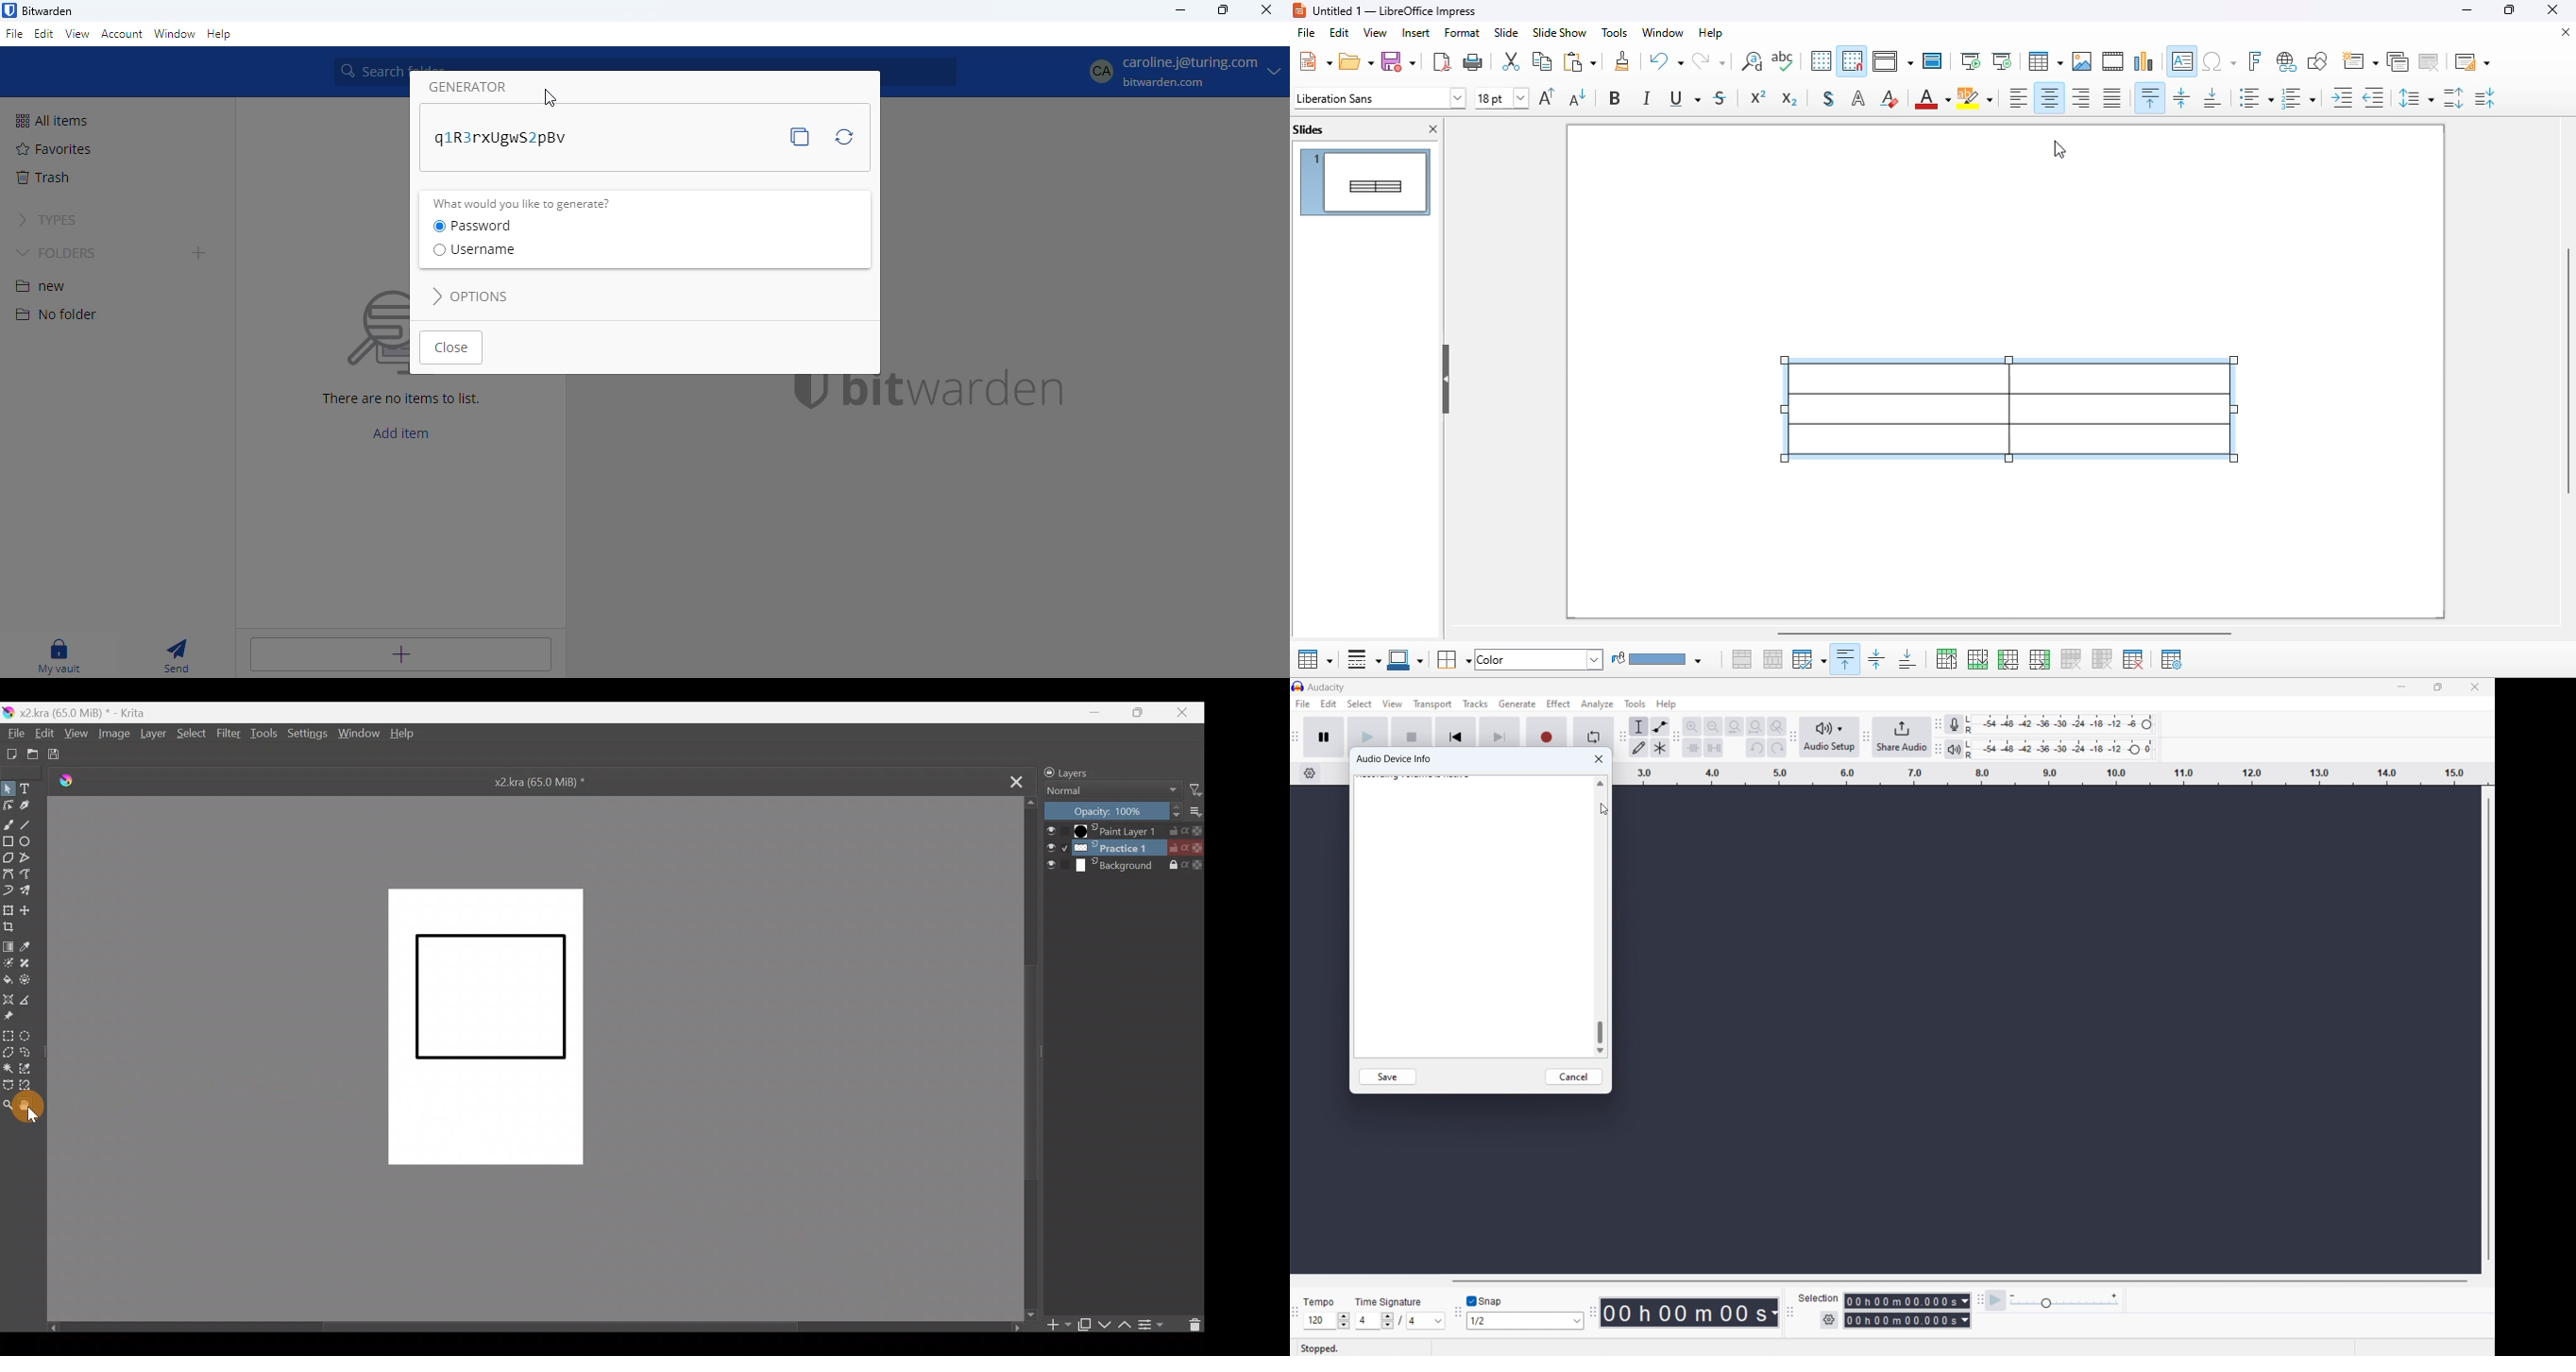 Image resolution: width=2576 pixels, height=1372 pixels. I want to click on format, so click(1462, 32).